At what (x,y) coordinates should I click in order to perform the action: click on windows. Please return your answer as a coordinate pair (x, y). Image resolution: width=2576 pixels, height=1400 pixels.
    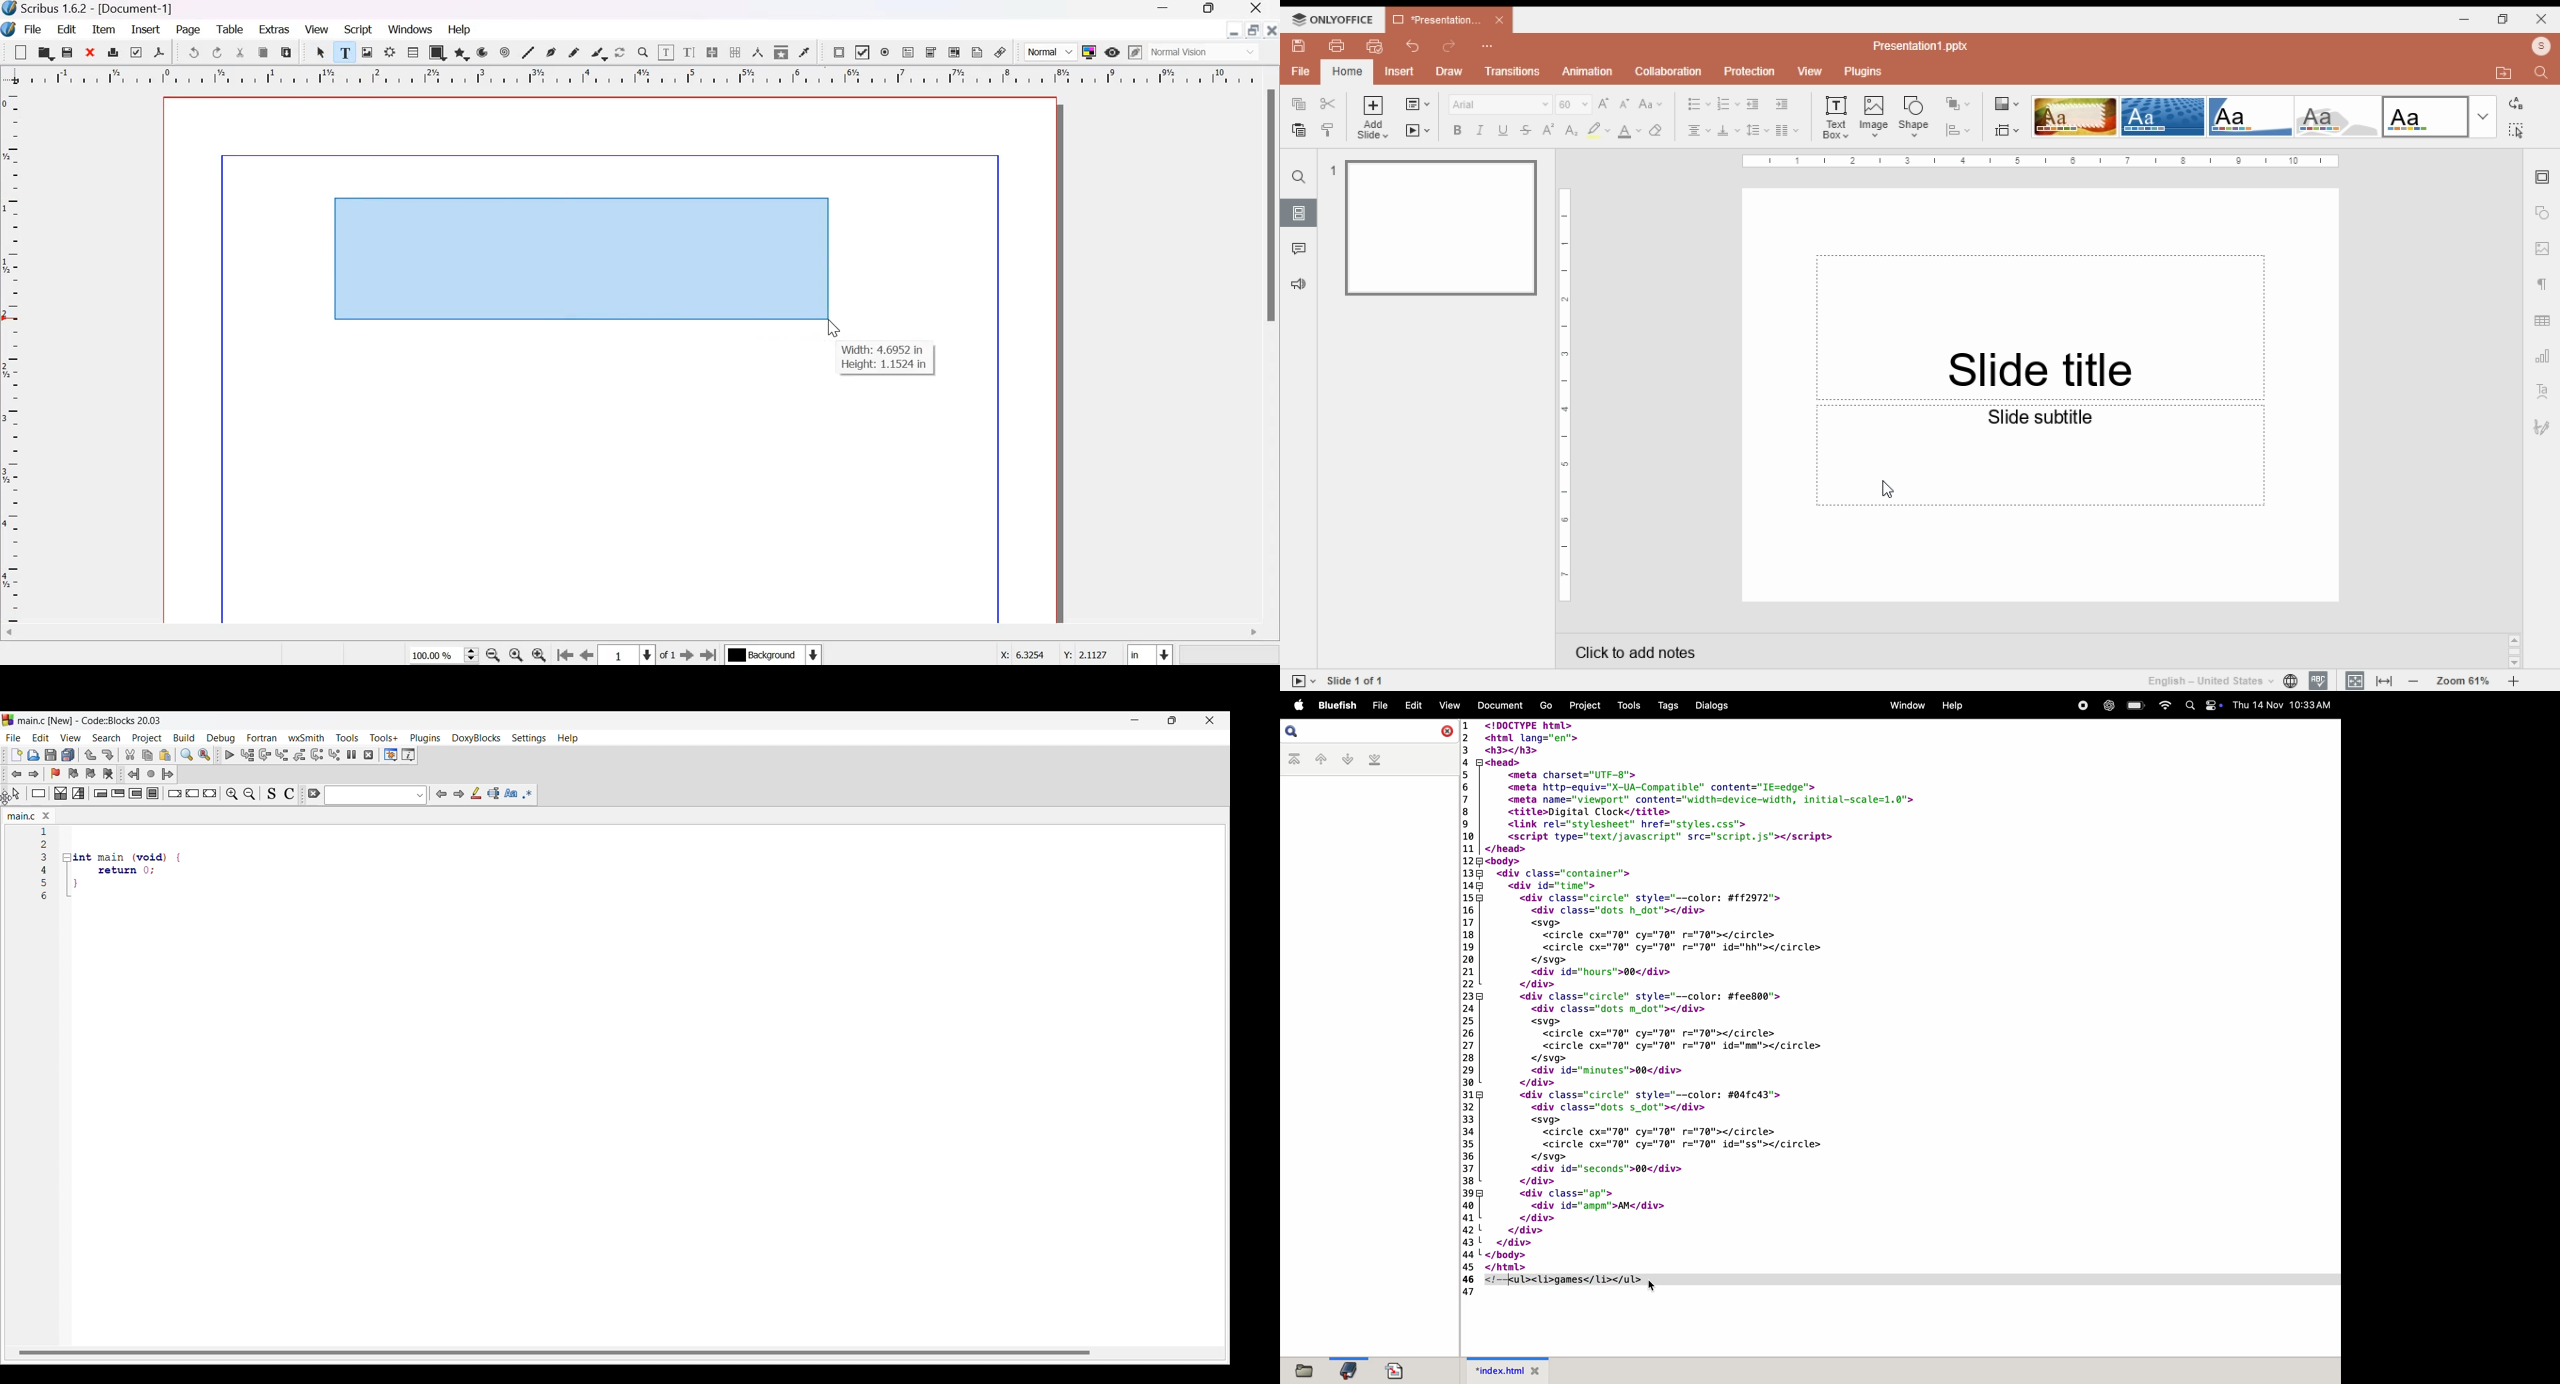
    Looking at the image, I should click on (412, 30).